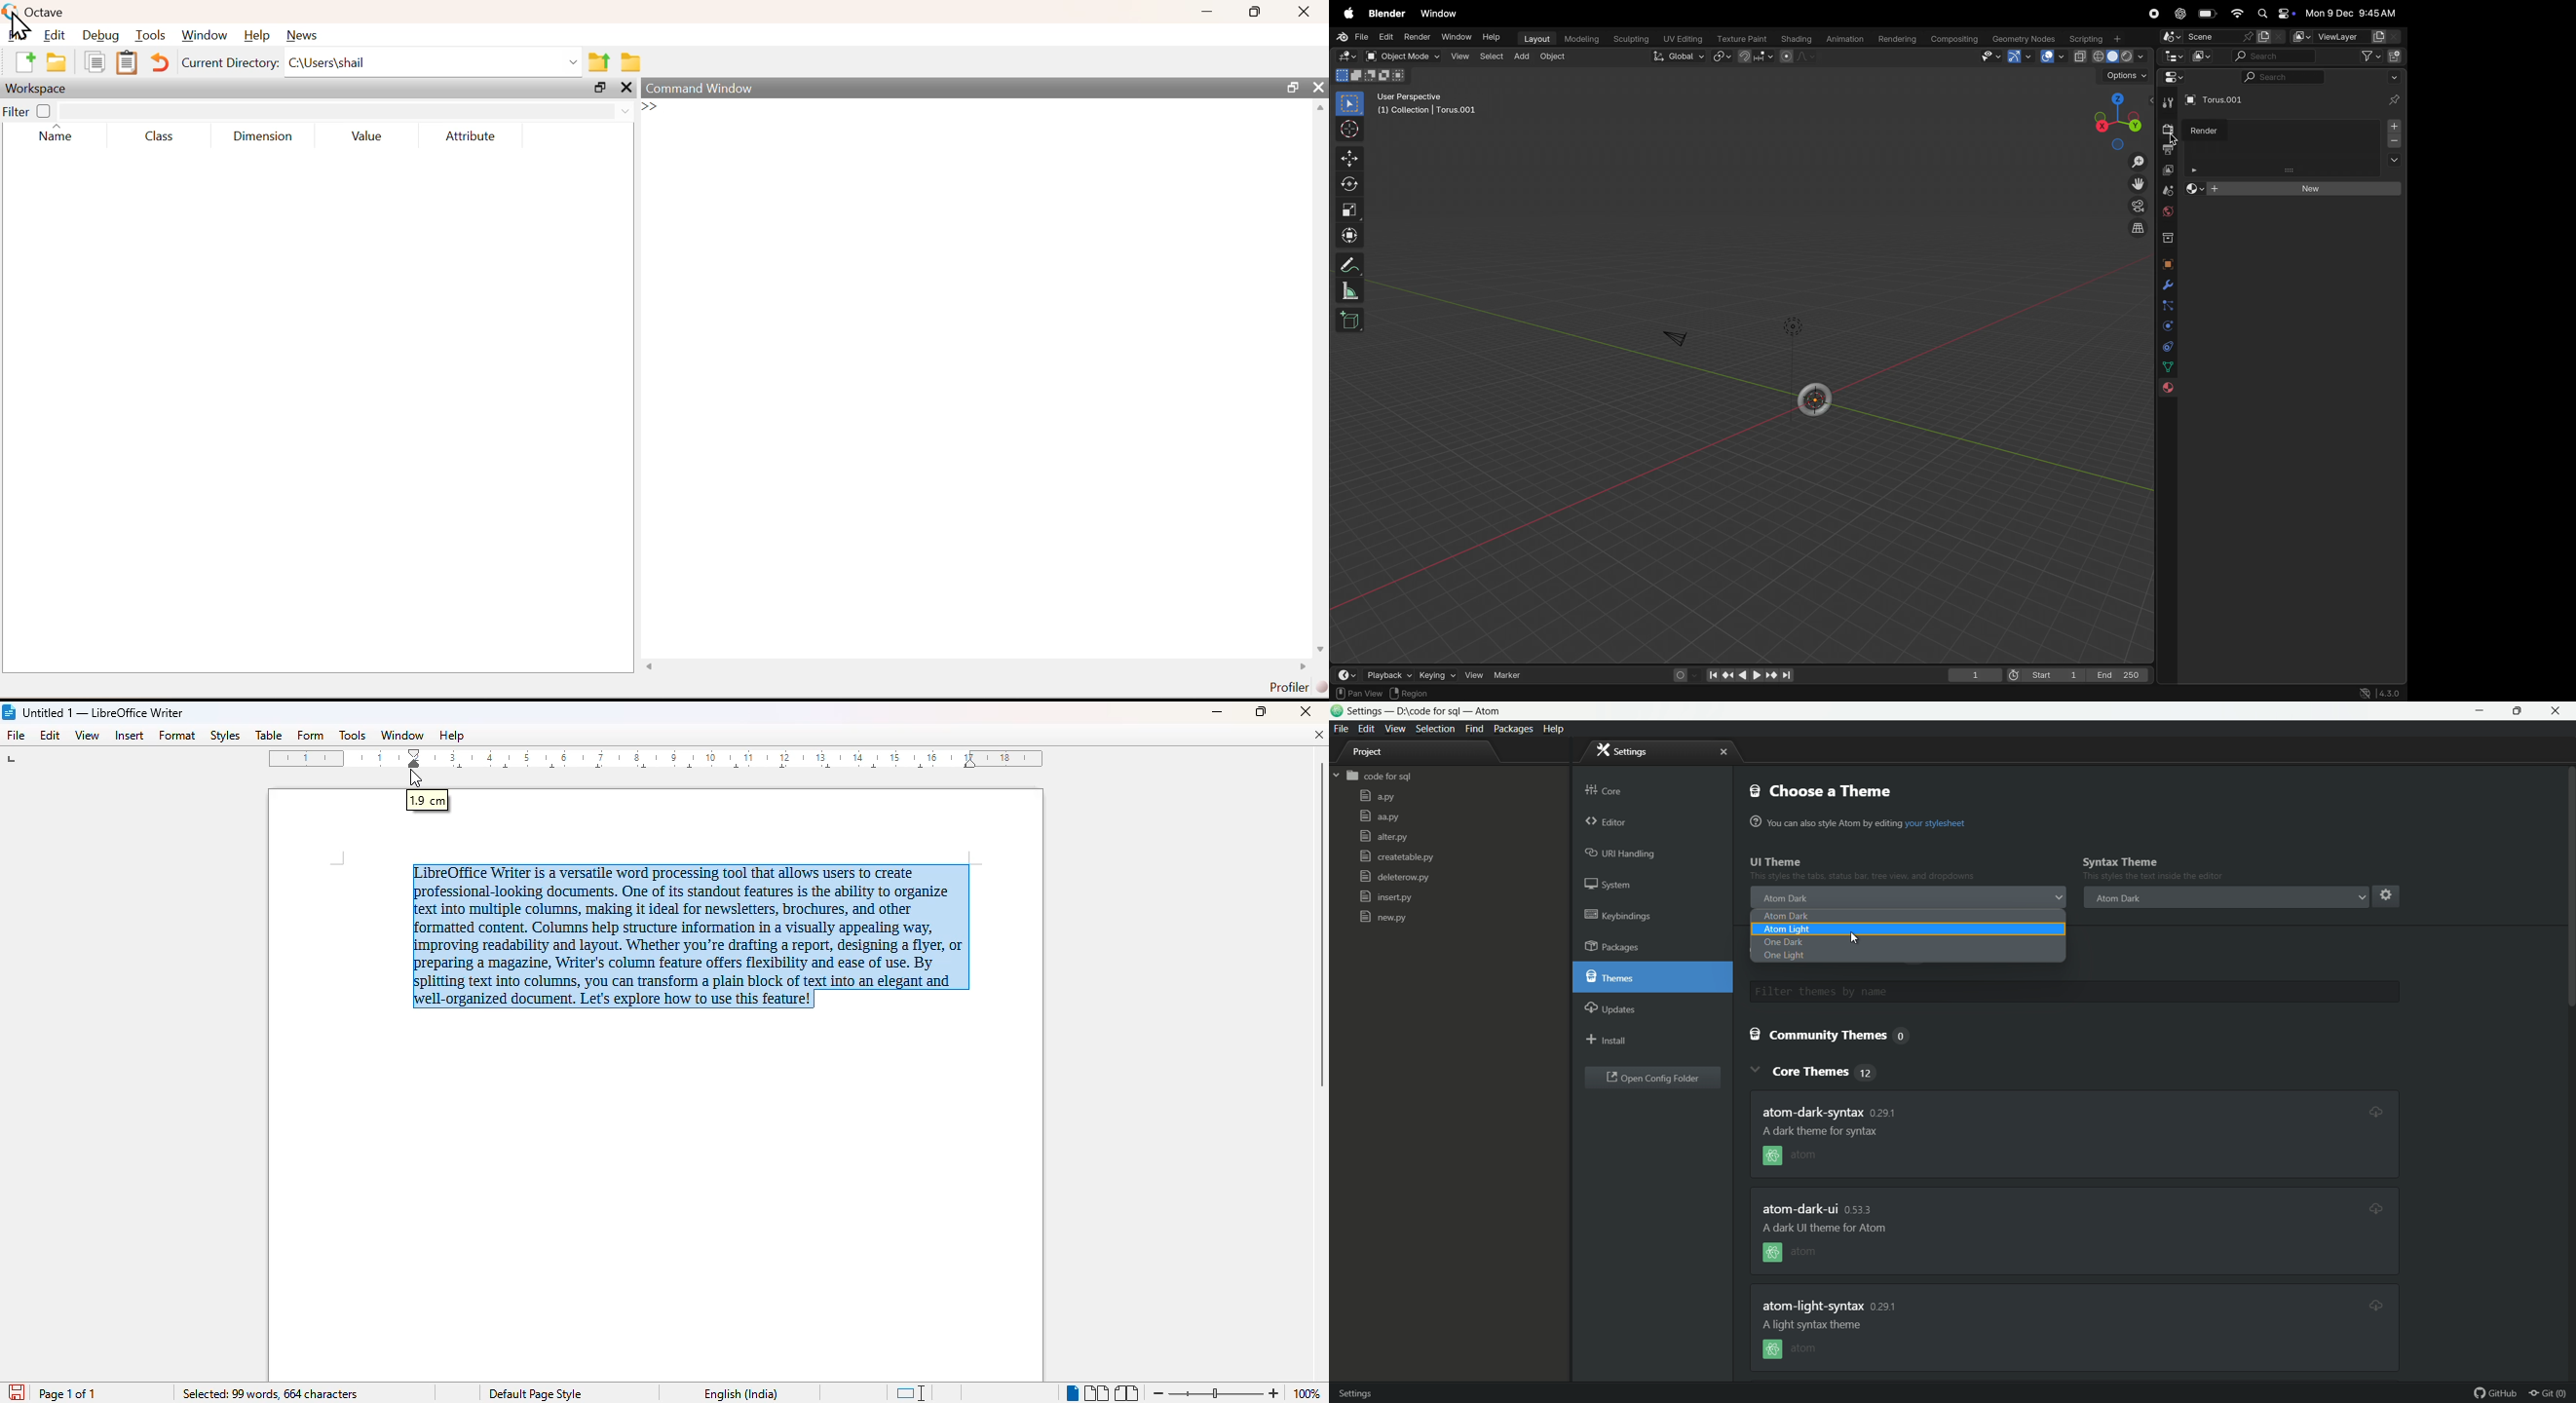 This screenshot has height=1428, width=2576. Describe the element at coordinates (1367, 727) in the screenshot. I see `edit menu` at that location.